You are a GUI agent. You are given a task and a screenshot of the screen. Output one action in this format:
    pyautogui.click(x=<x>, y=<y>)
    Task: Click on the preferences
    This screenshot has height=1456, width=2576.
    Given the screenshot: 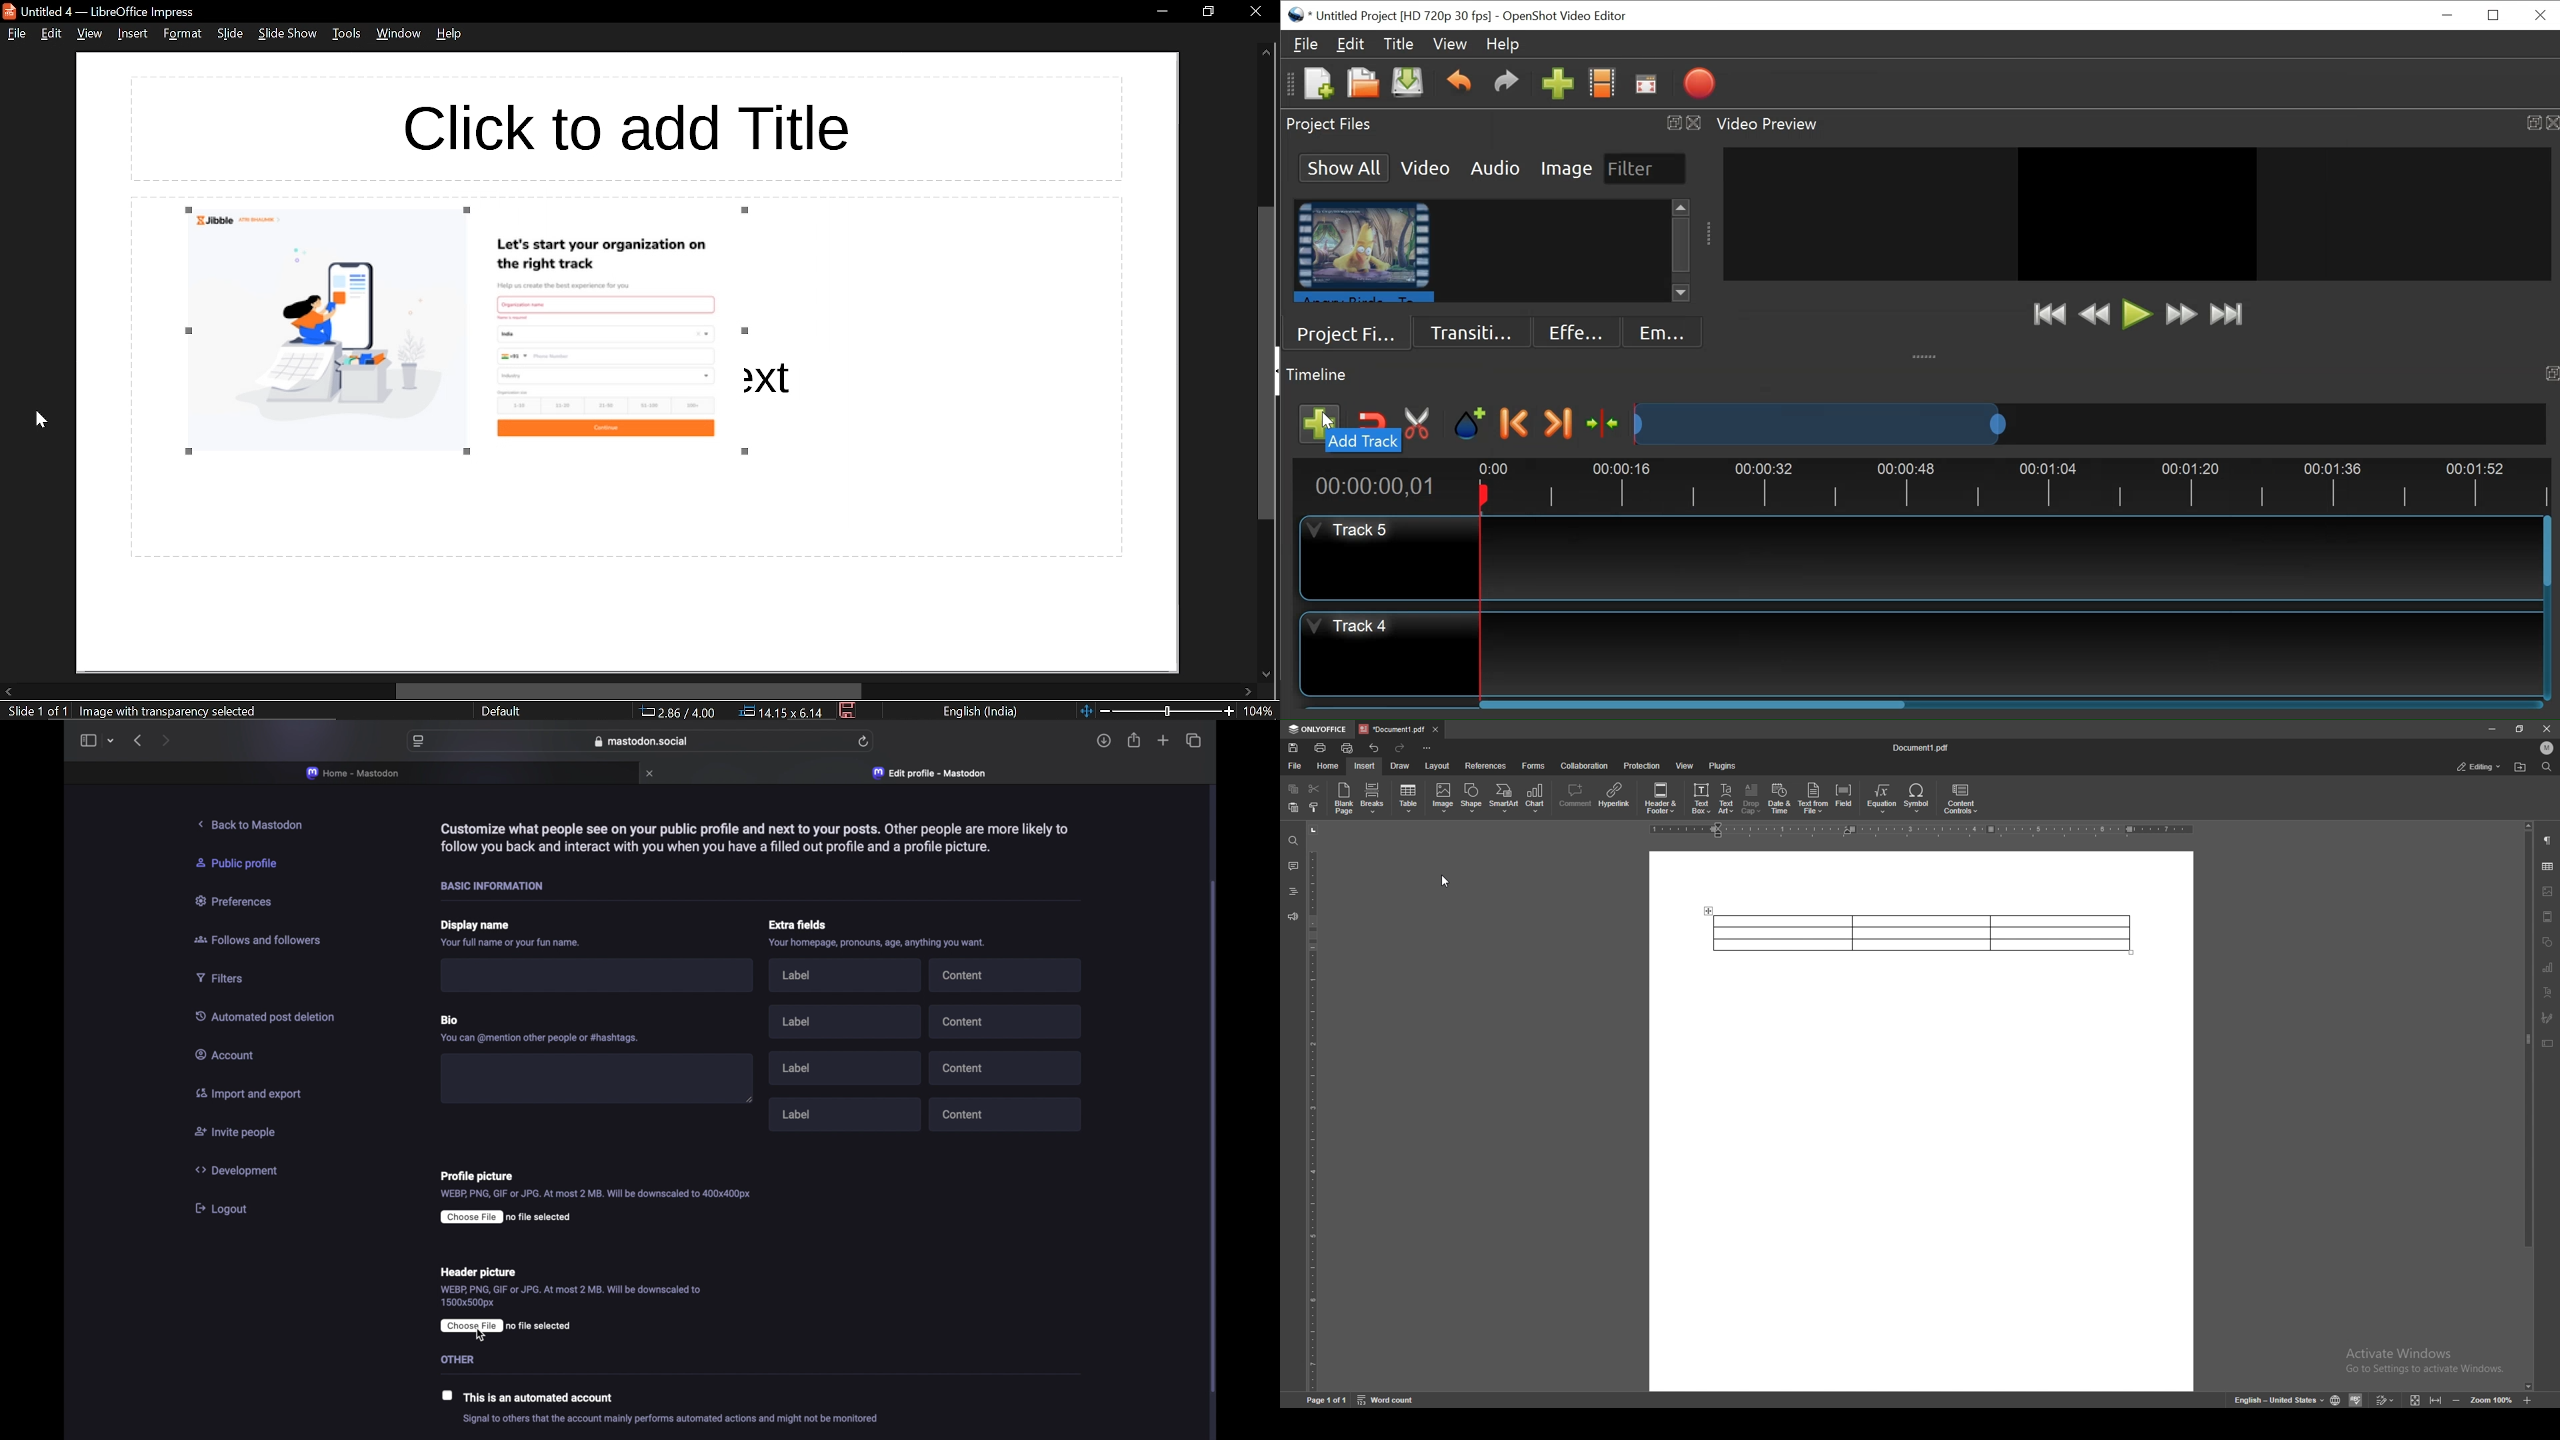 What is the action you would take?
    pyautogui.click(x=237, y=902)
    